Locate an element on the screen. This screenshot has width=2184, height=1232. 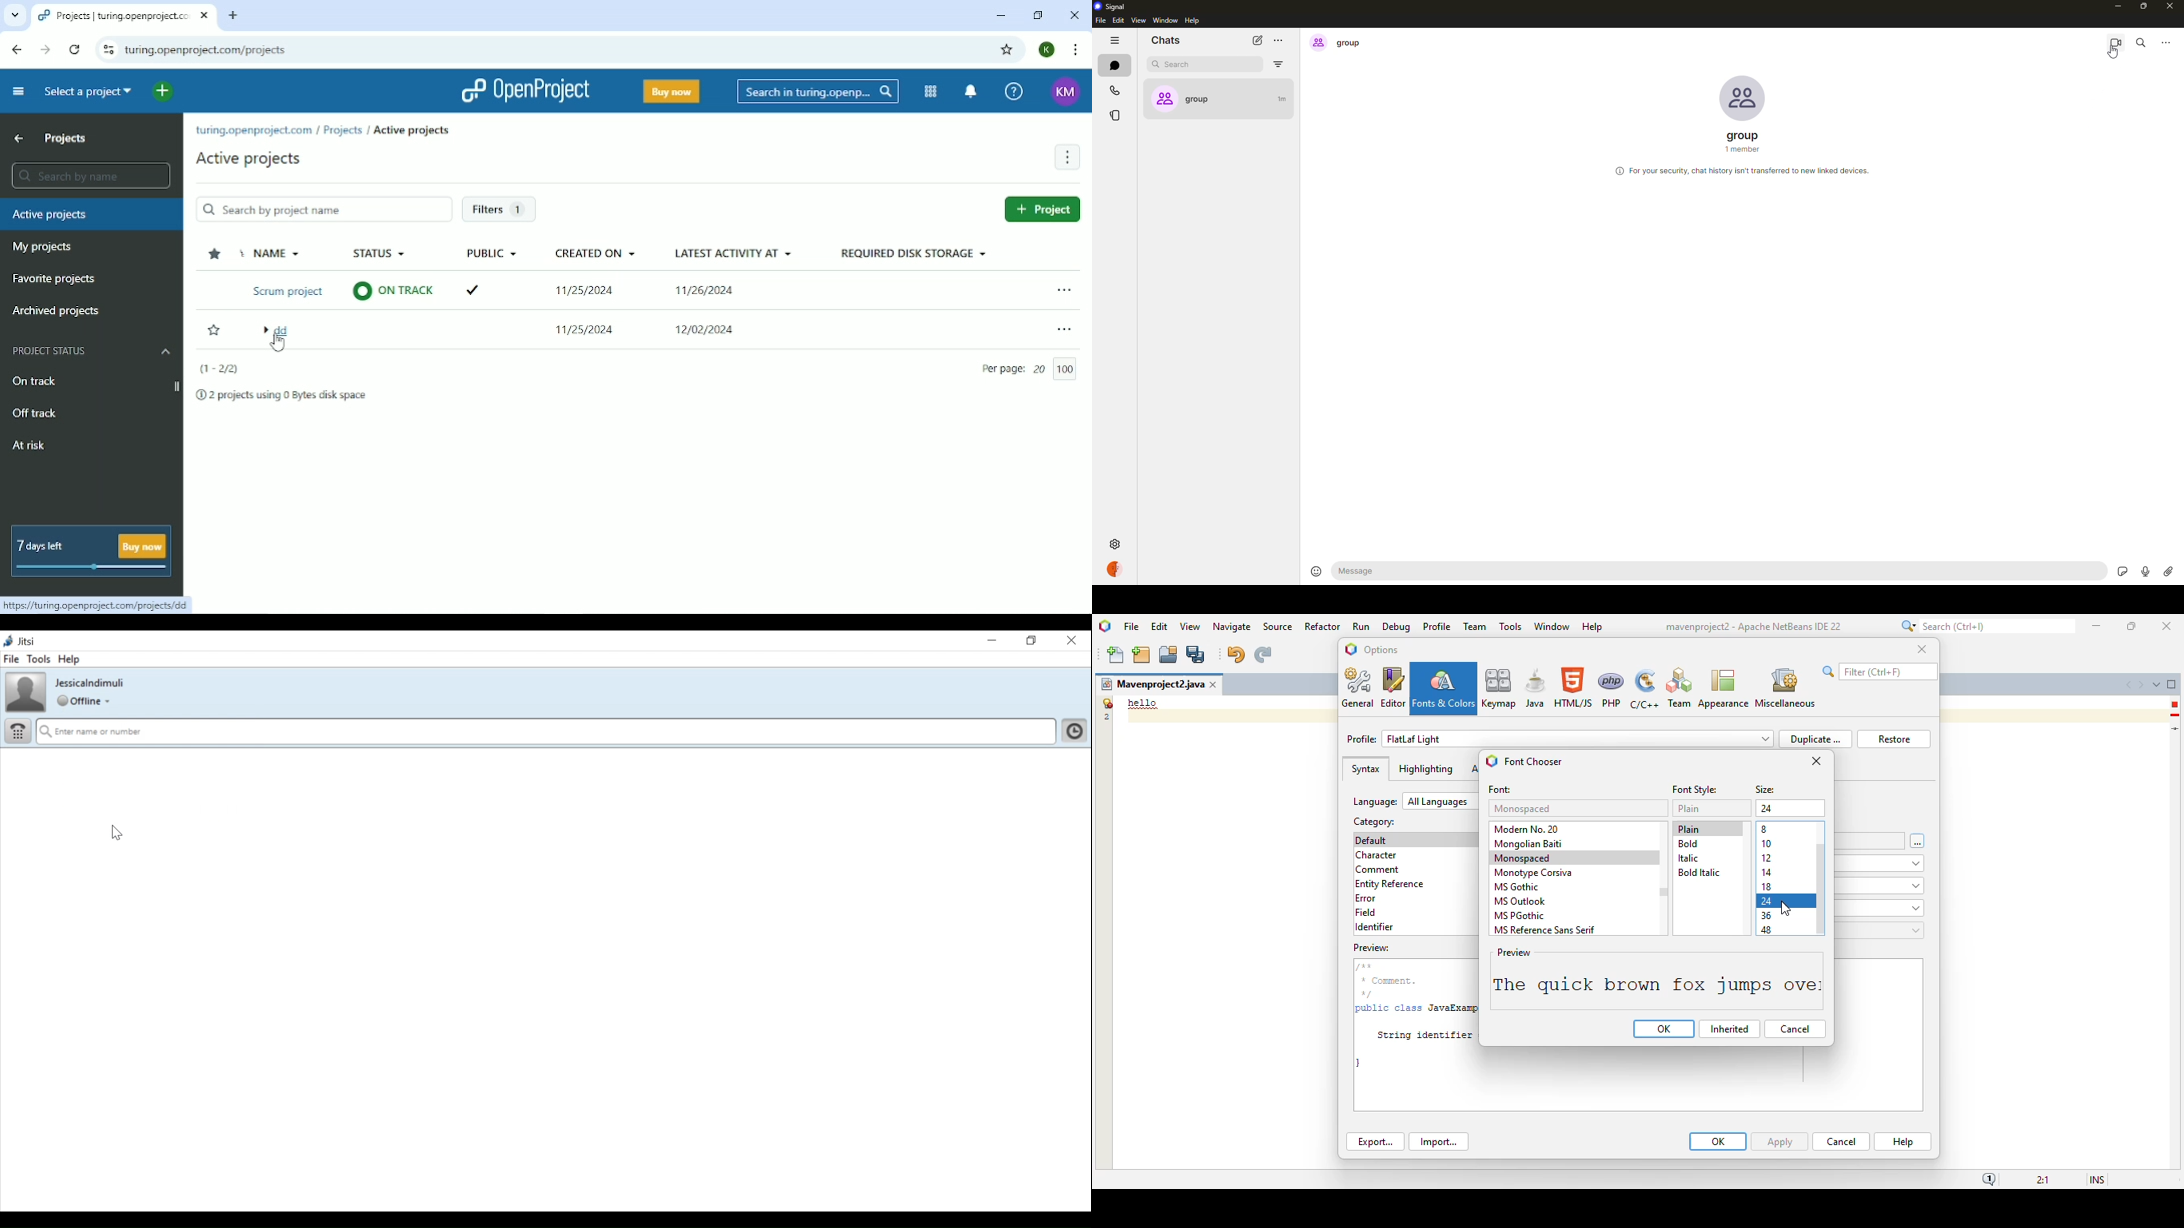
default is located at coordinates (1372, 840).